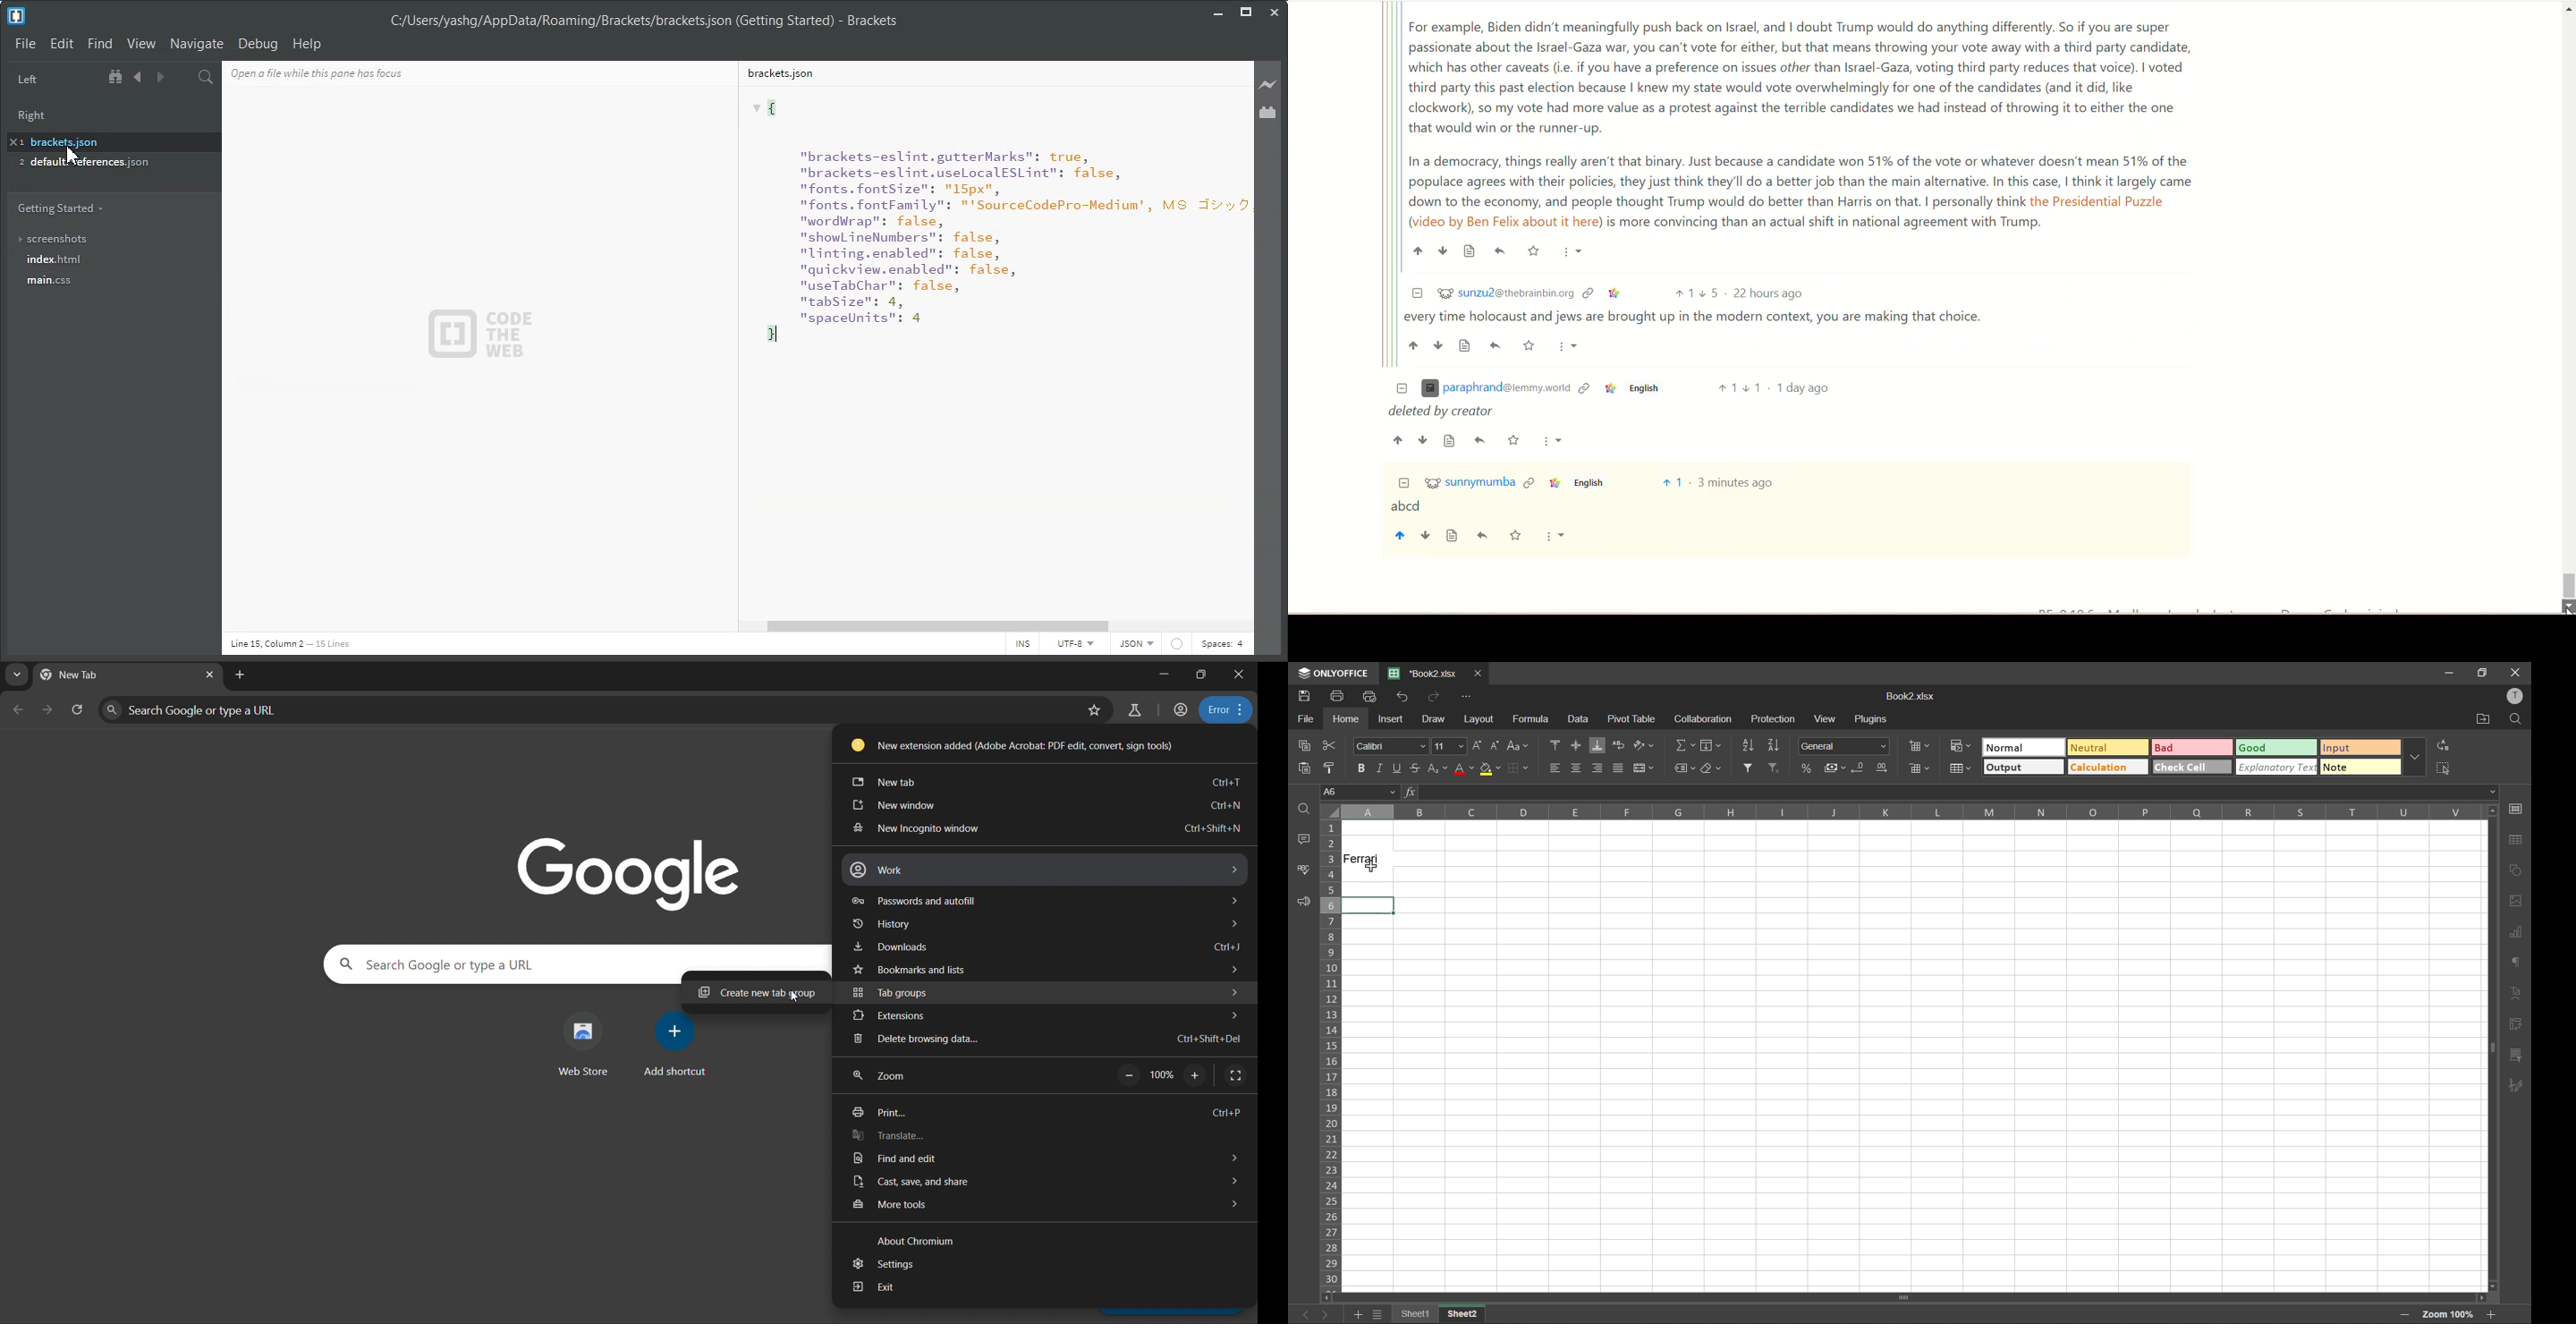 Image resolution: width=2576 pixels, height=1344 pixels. I want to click on font size, so click(1451, 745).